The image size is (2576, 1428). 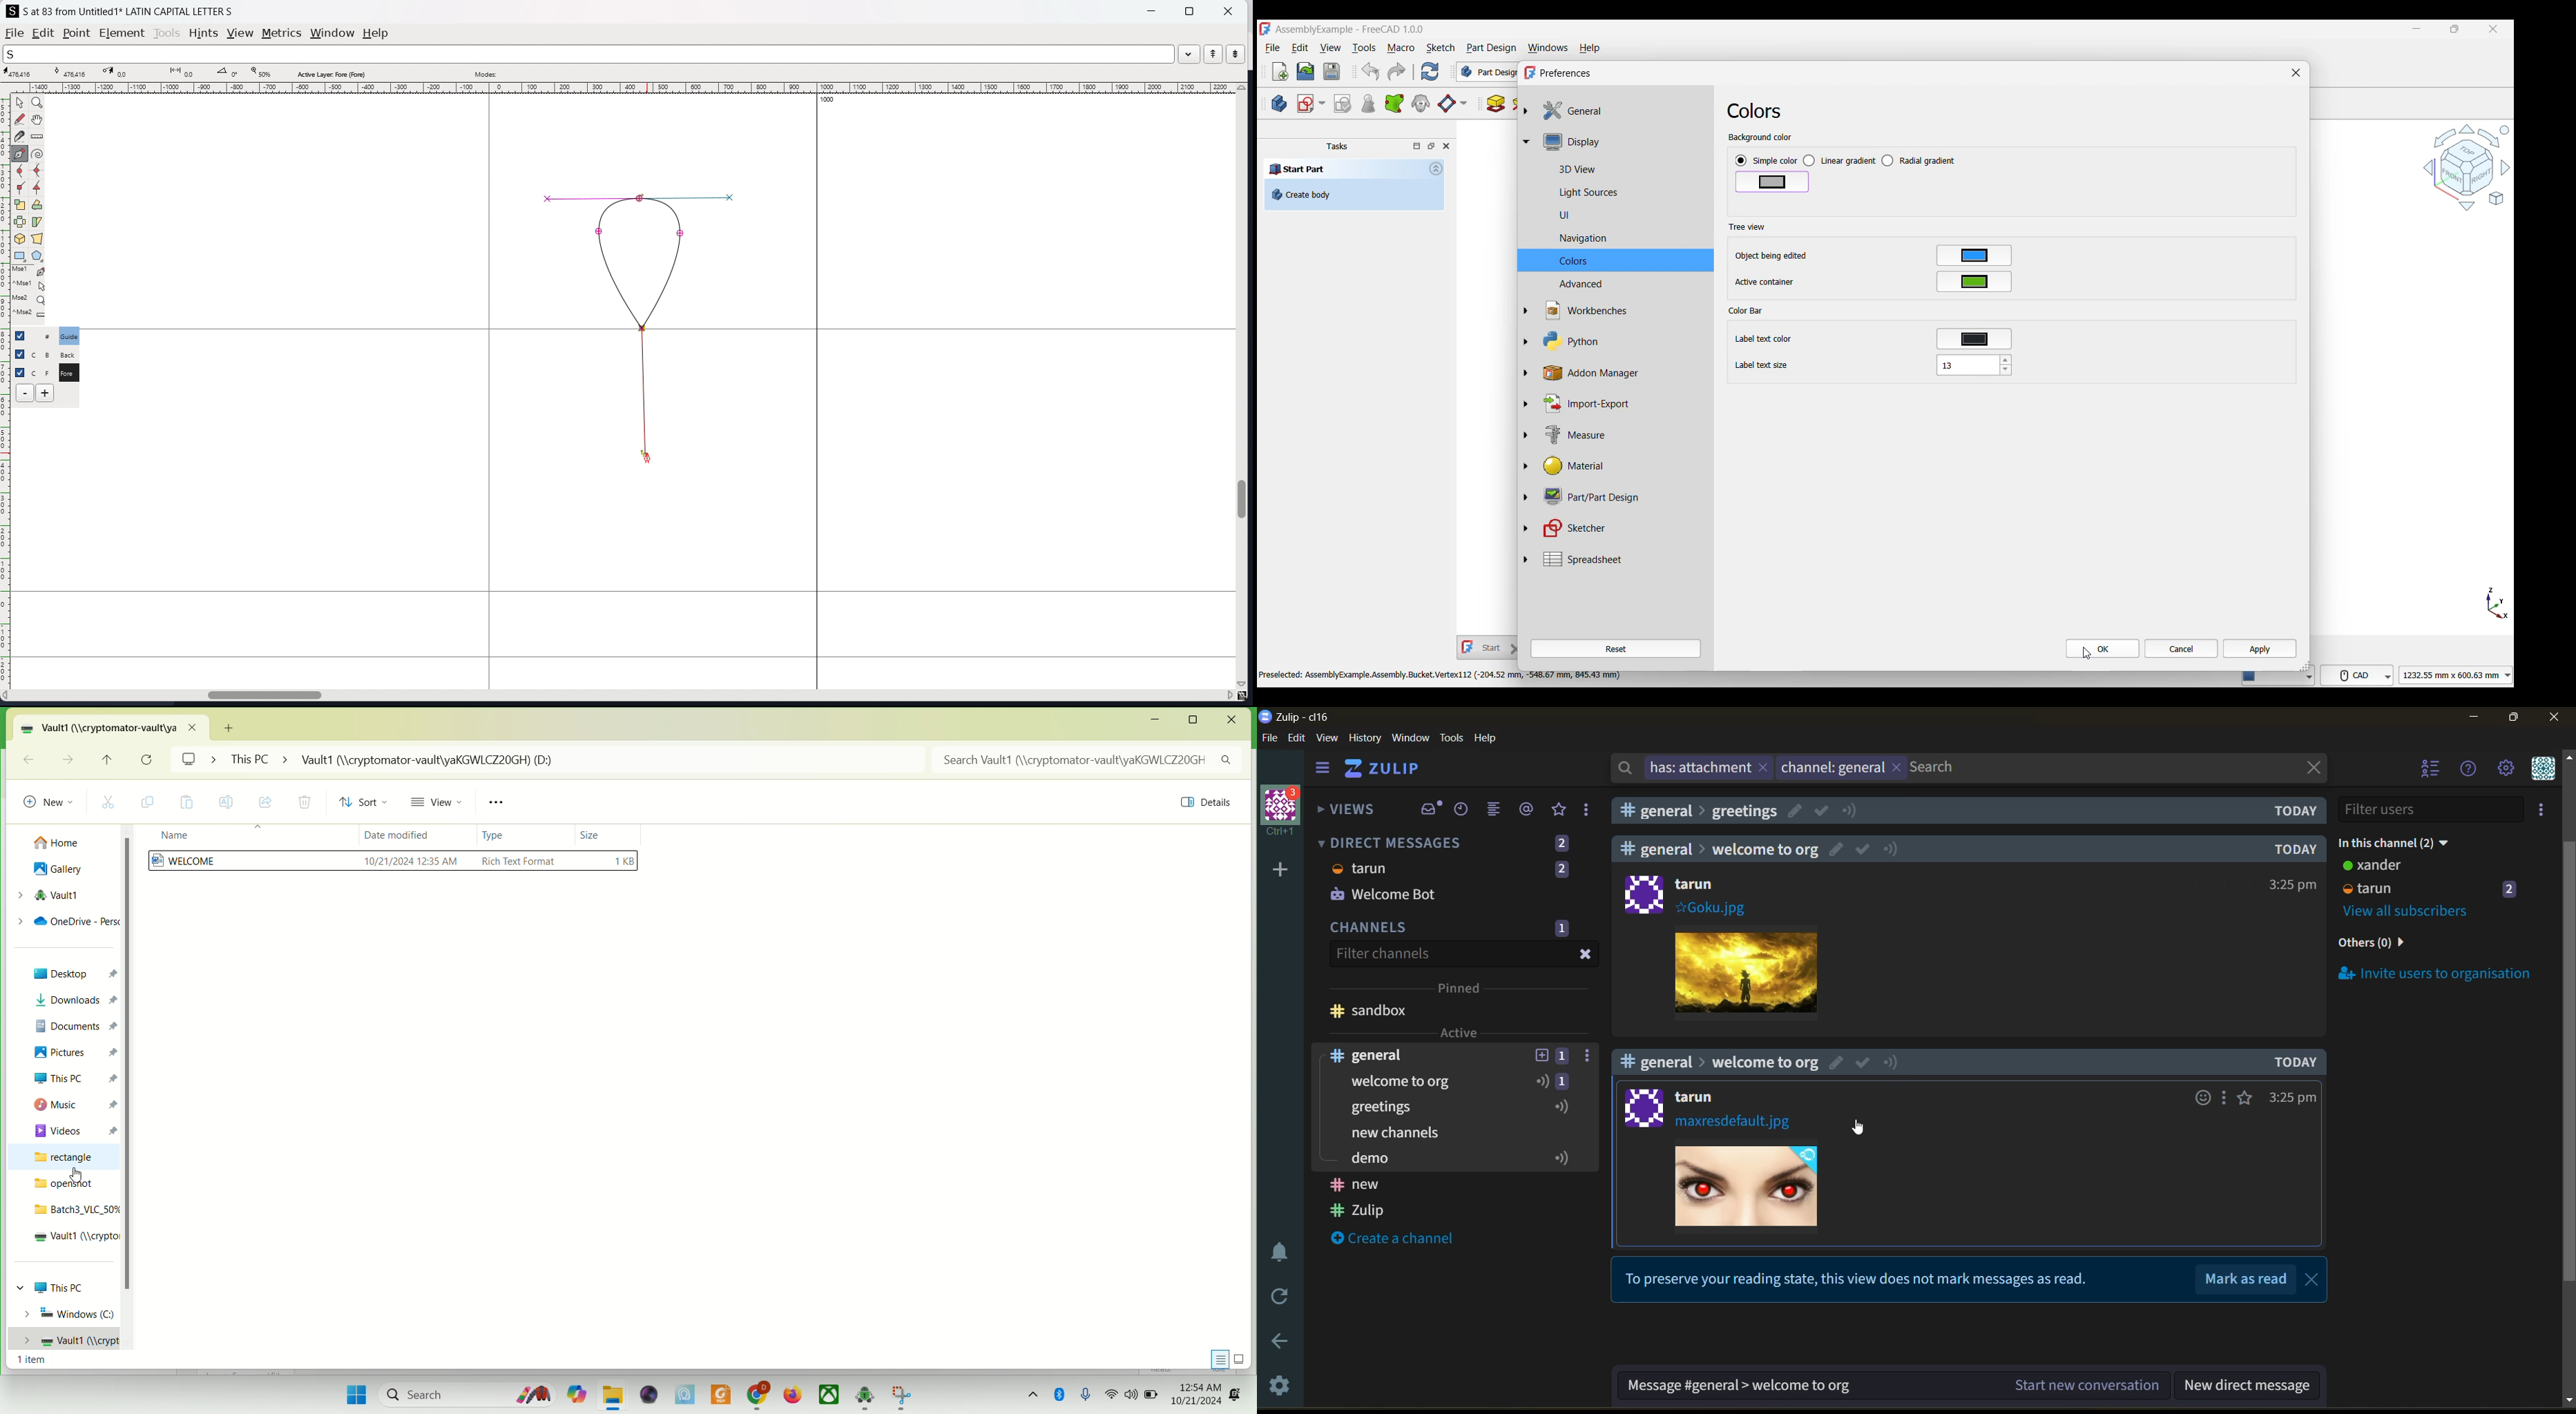 I want to click on new direct message, so click(x=2246, y=1387).